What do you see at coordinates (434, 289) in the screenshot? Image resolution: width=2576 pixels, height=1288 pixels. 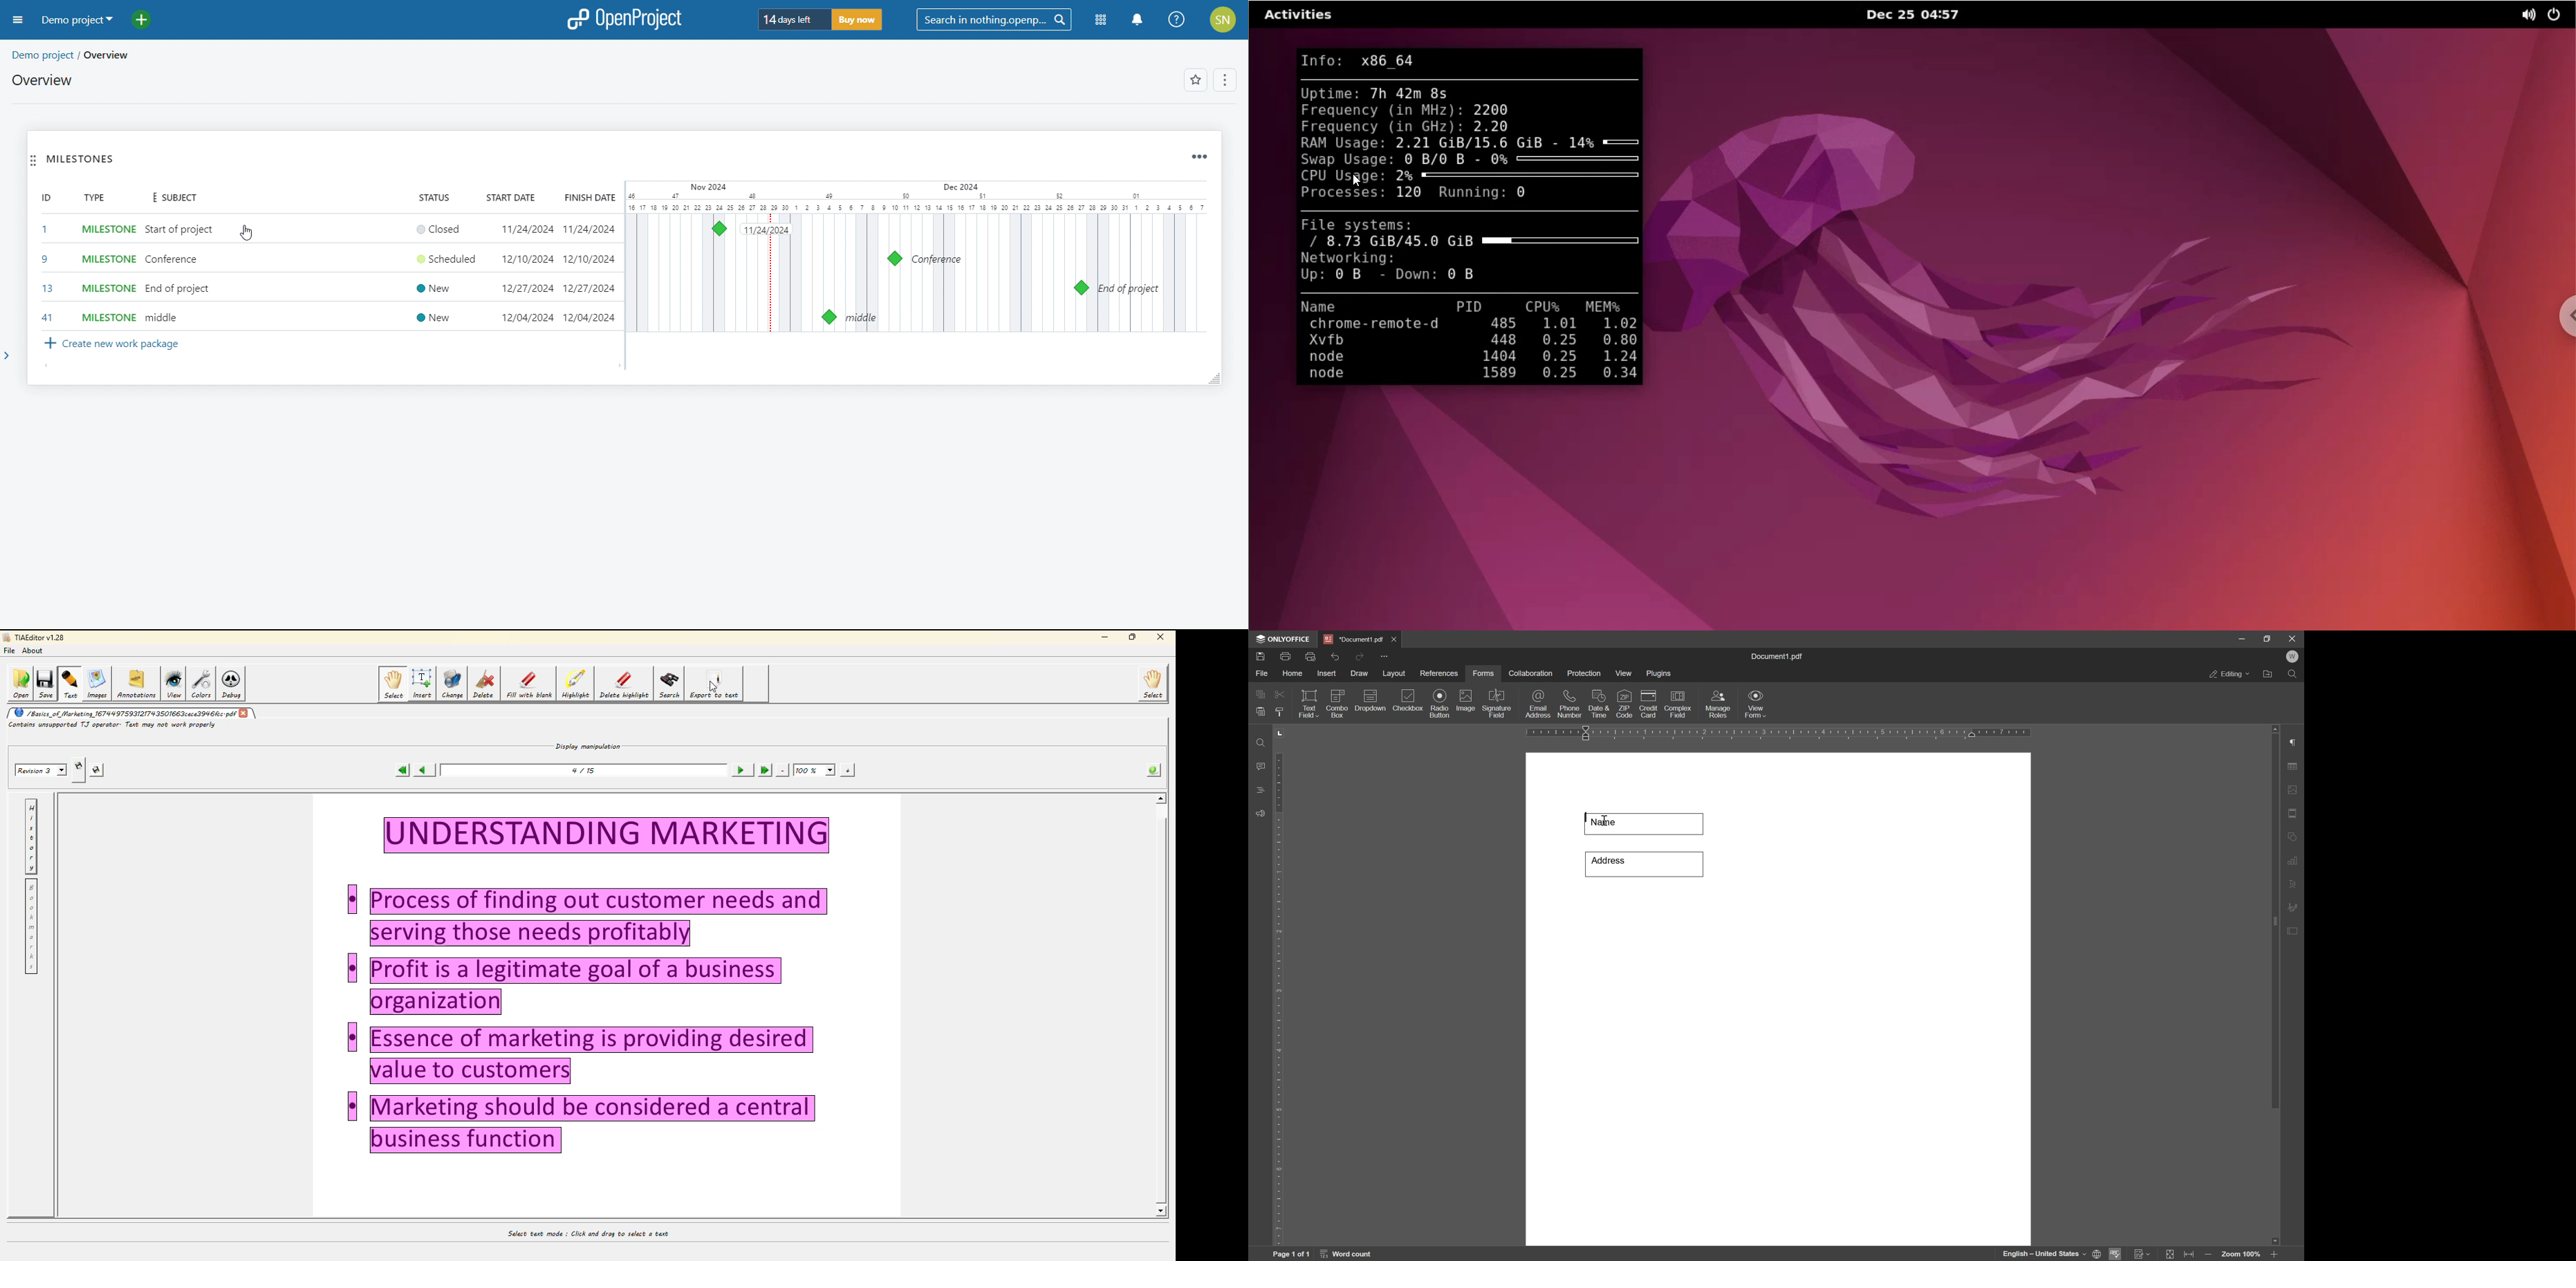 I see `new` at bounding box center [434, 289].